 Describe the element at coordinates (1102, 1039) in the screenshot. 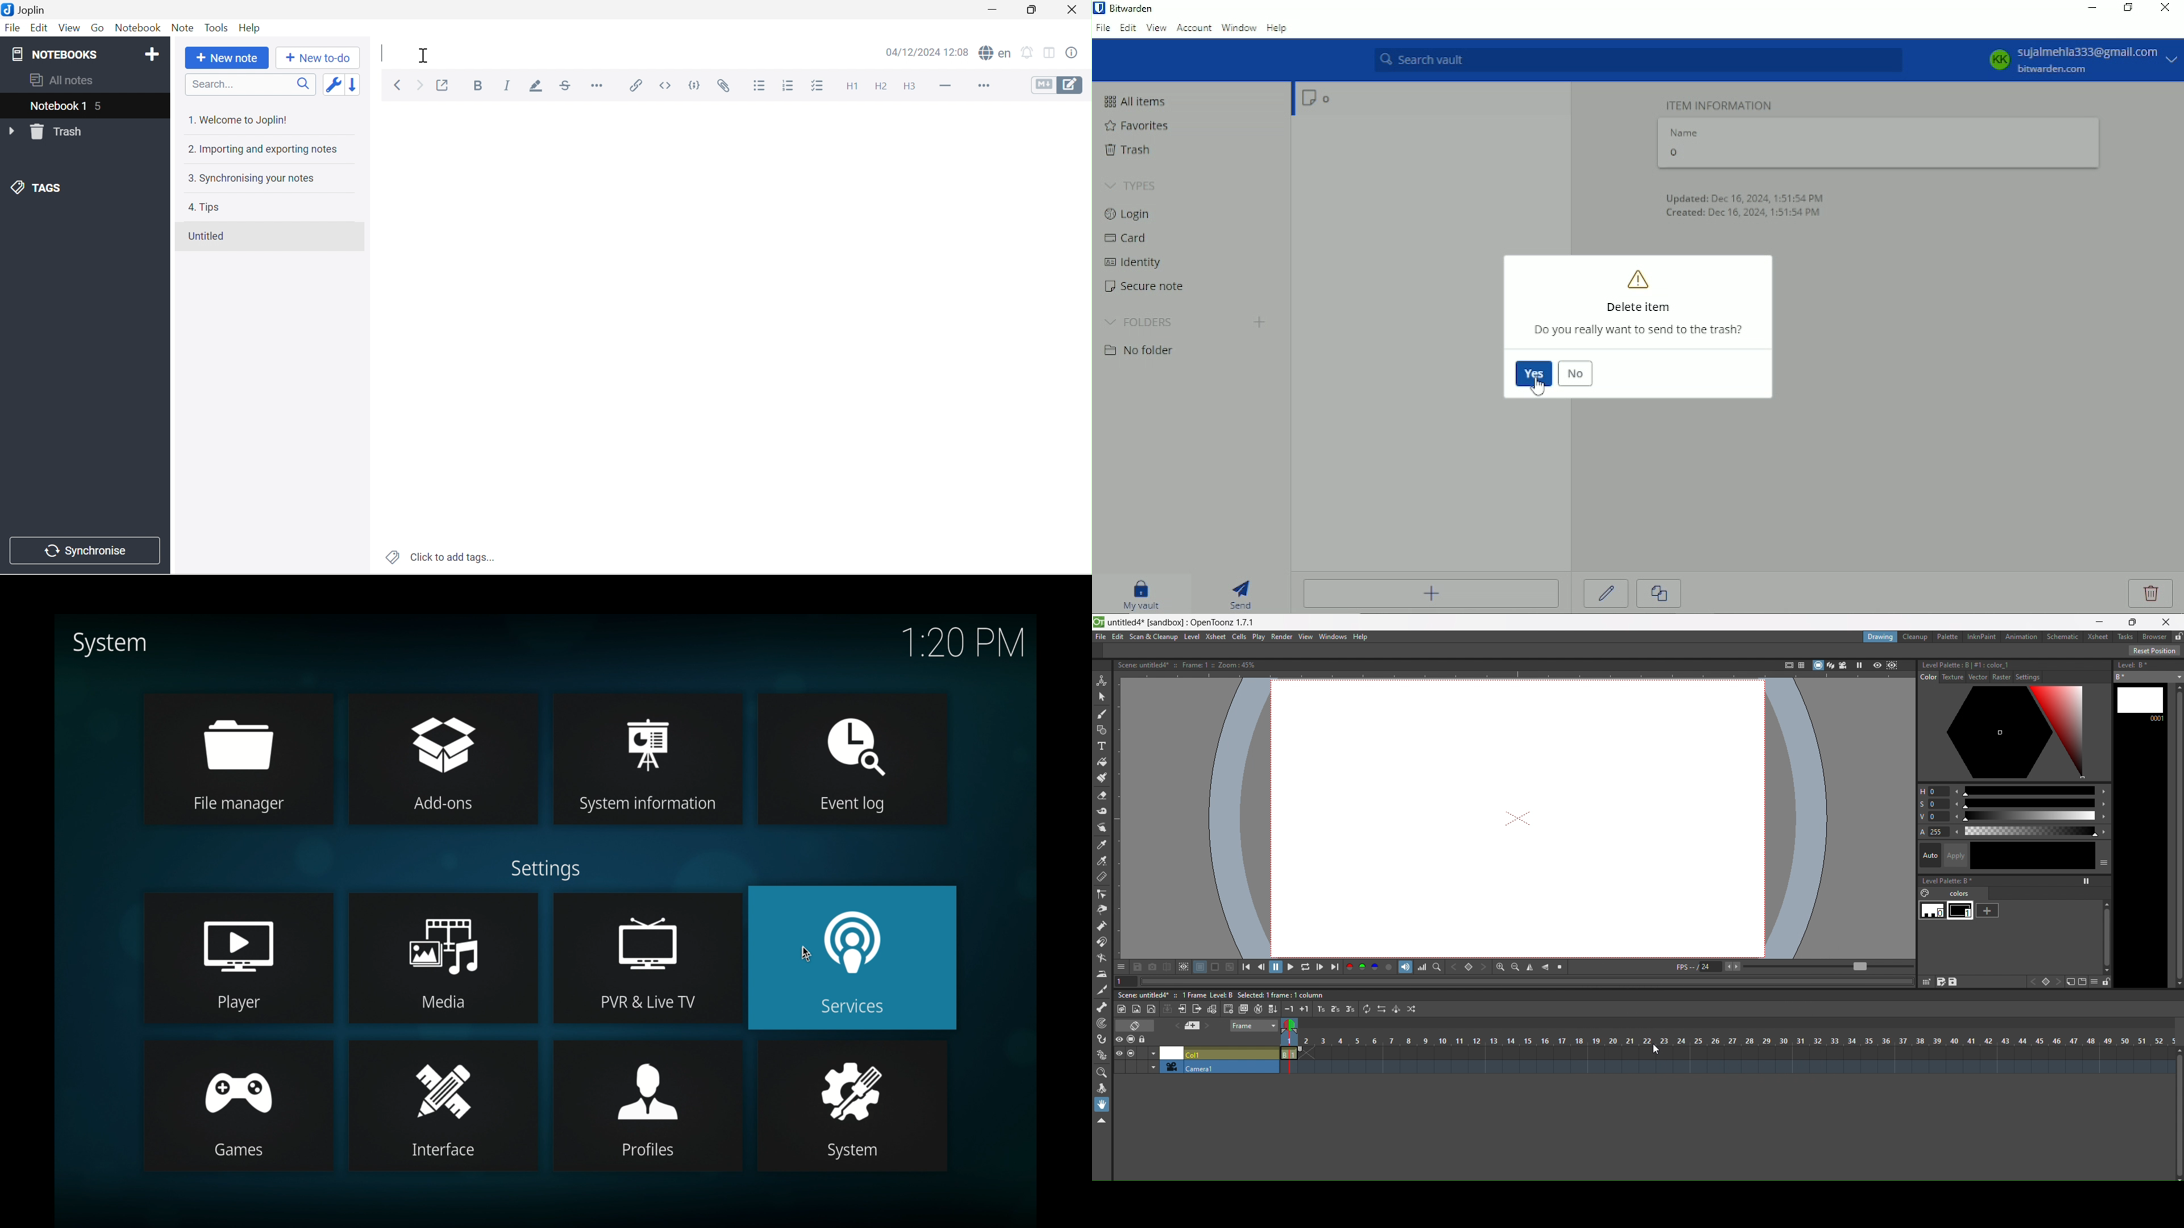

I see `hook tool` at that location.